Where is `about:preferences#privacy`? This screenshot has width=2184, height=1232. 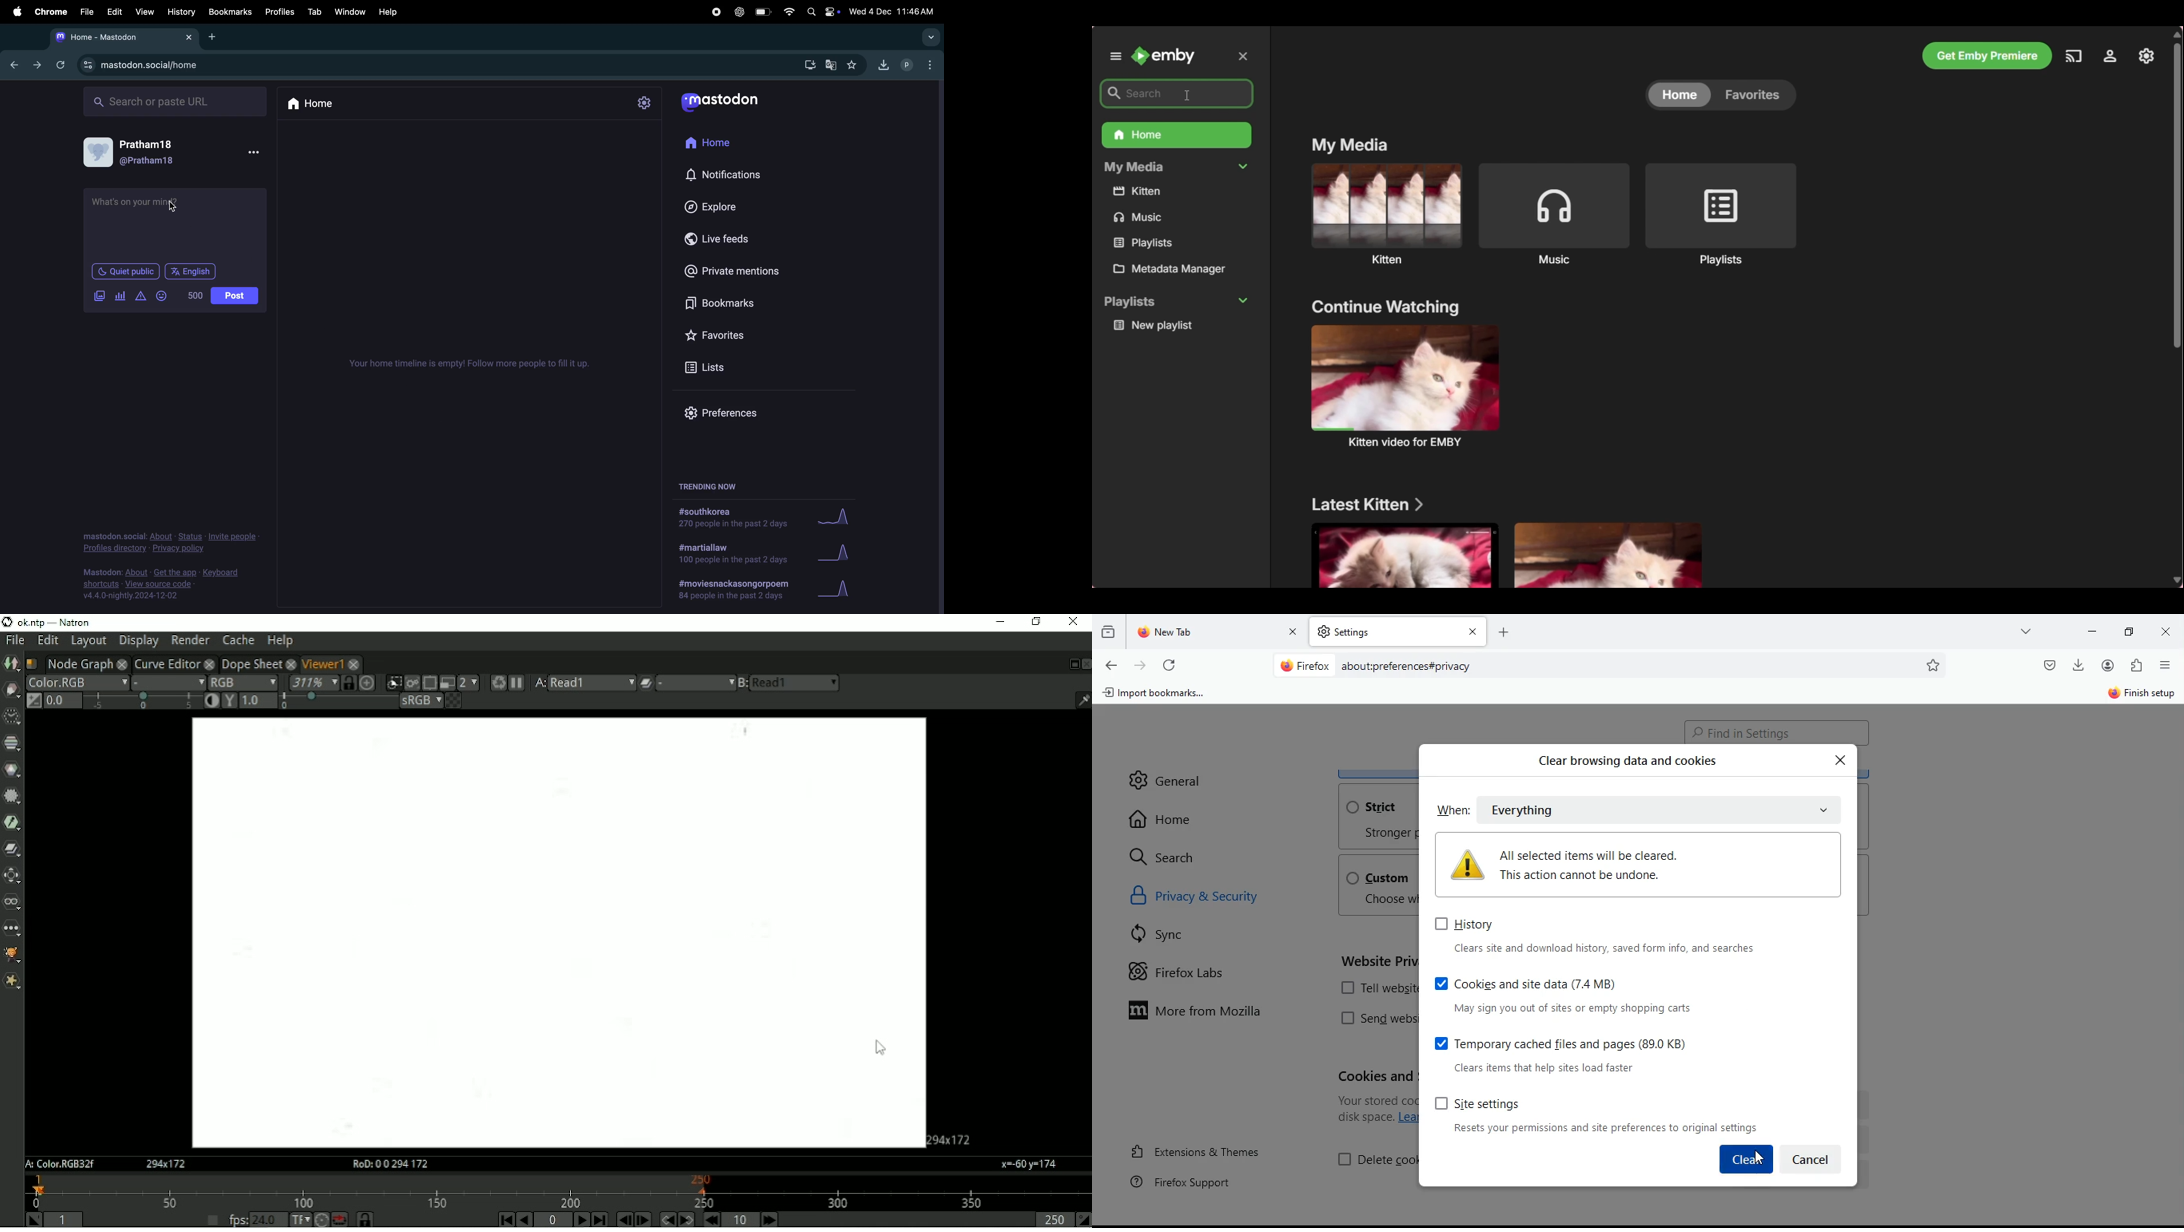 about:preferences#privacy is located at coordinates (1407, 667).